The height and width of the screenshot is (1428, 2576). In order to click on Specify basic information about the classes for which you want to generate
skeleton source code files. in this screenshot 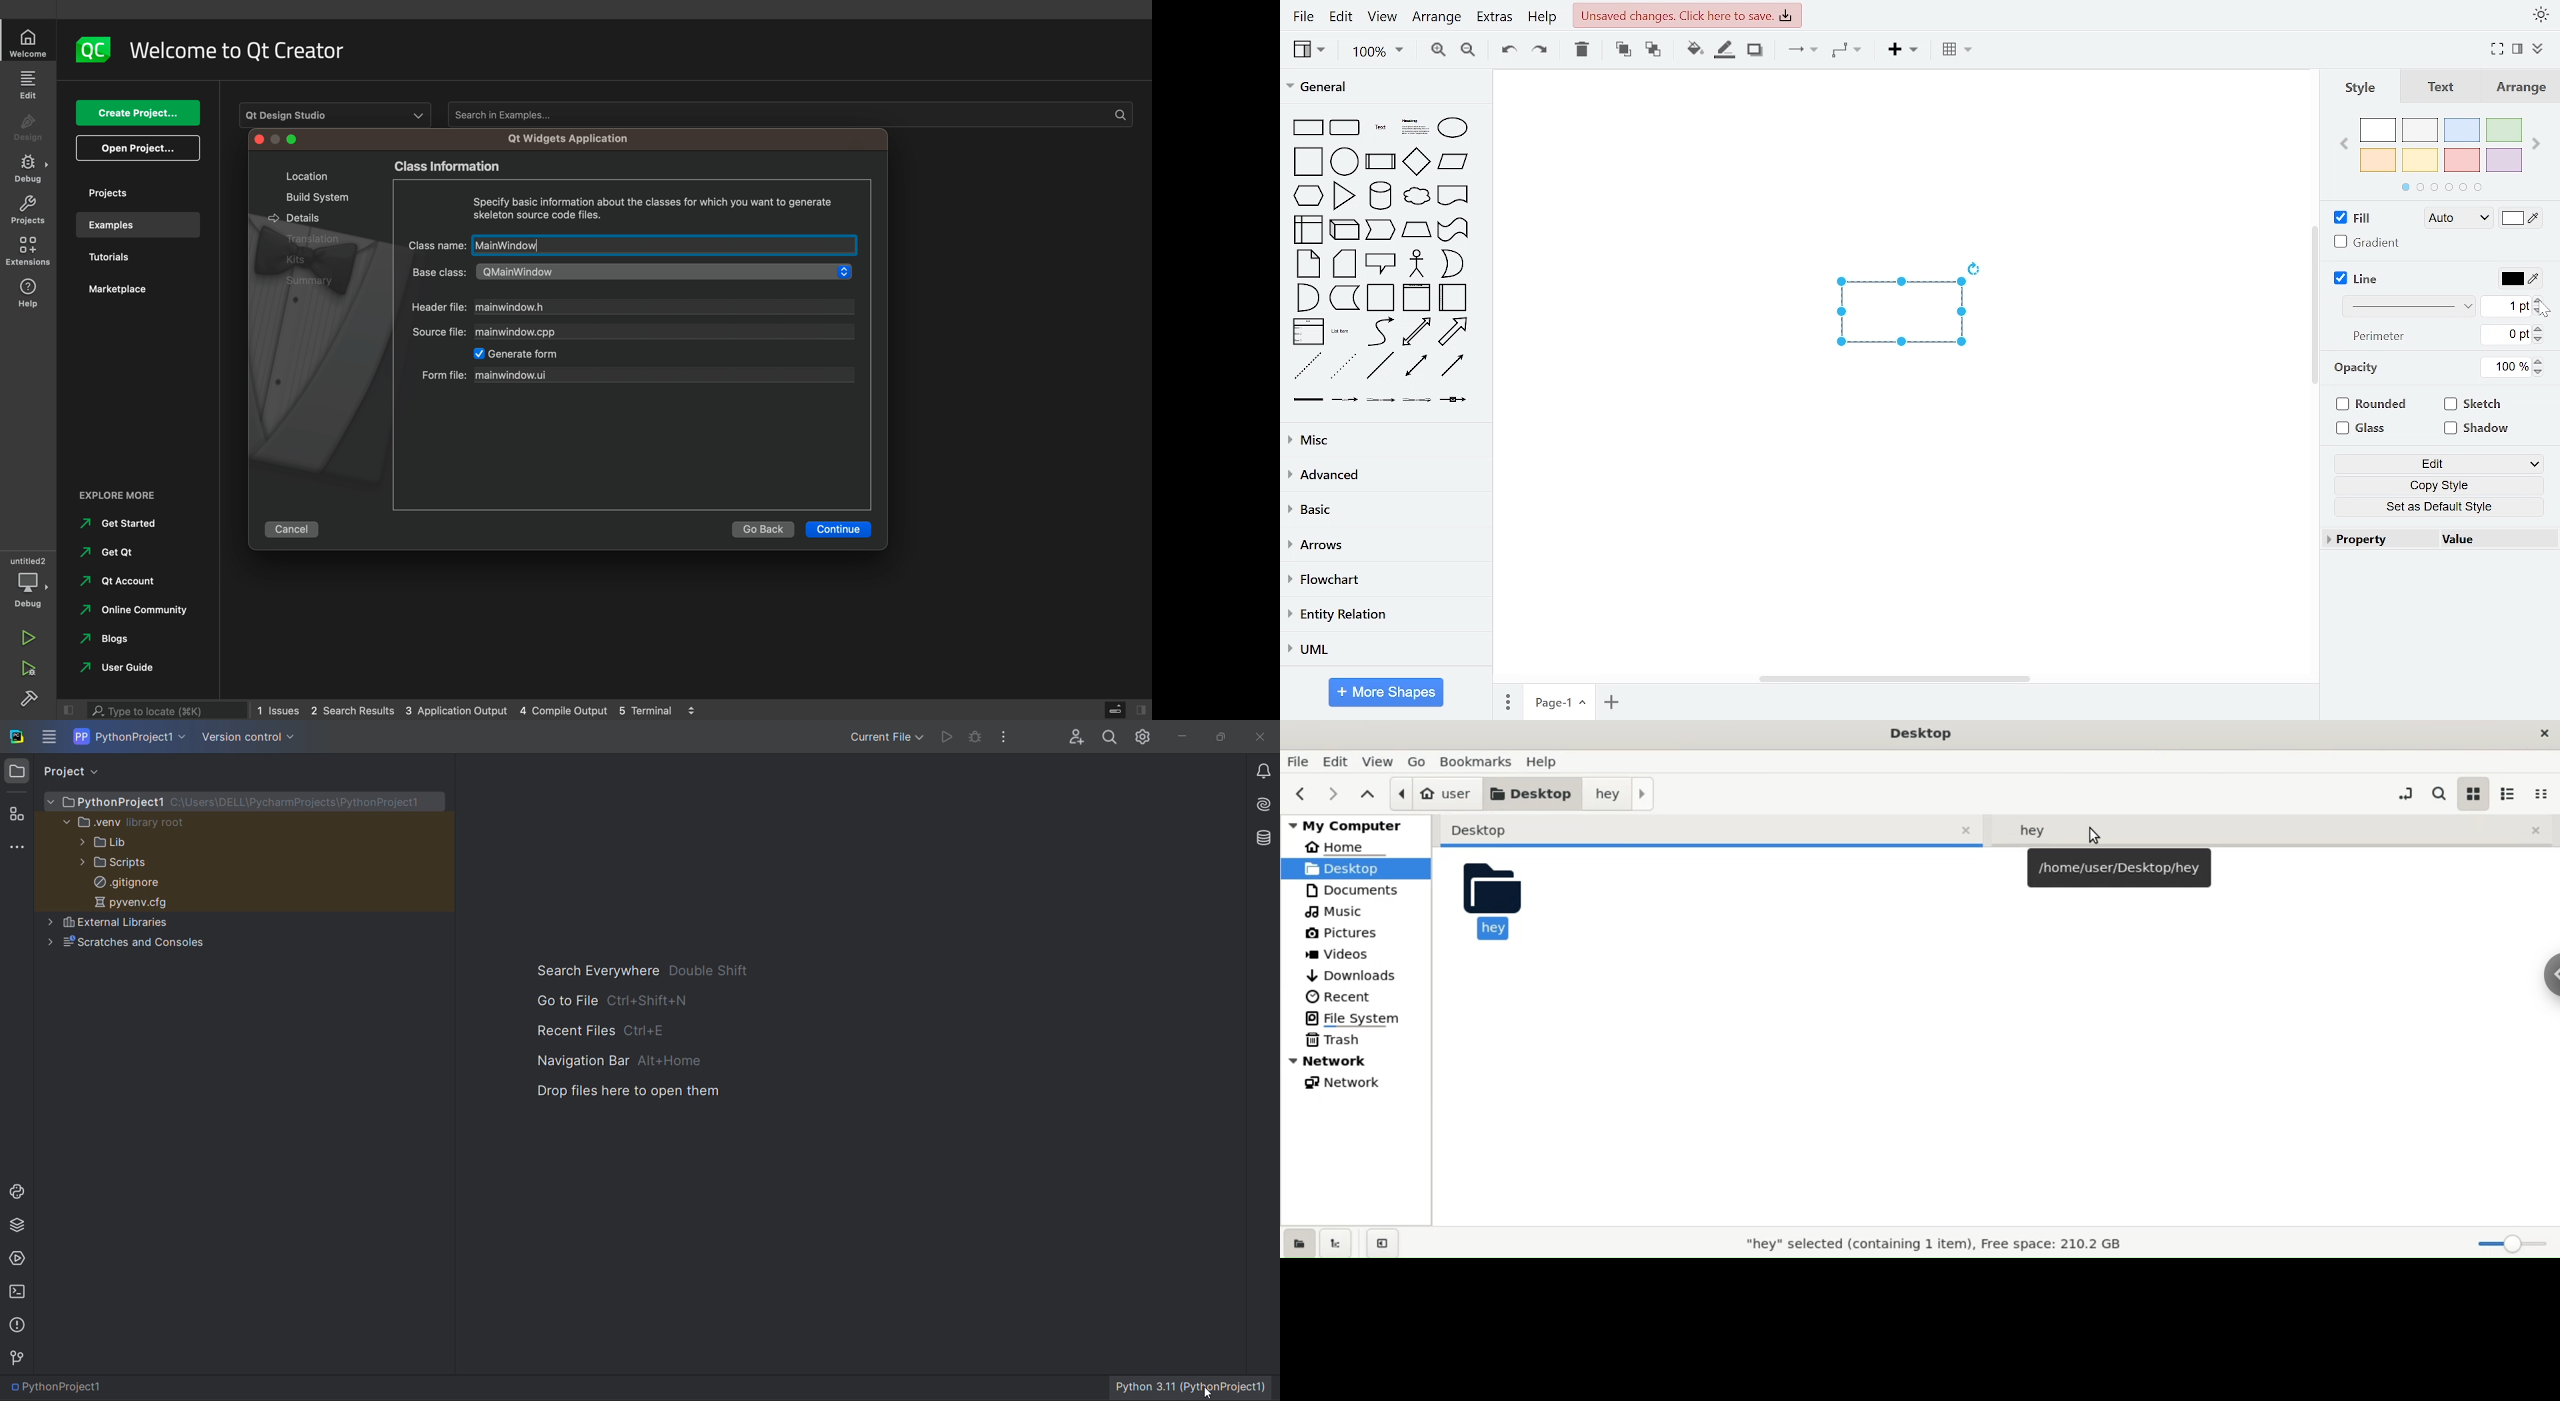, I will do `click(652, 207)`.